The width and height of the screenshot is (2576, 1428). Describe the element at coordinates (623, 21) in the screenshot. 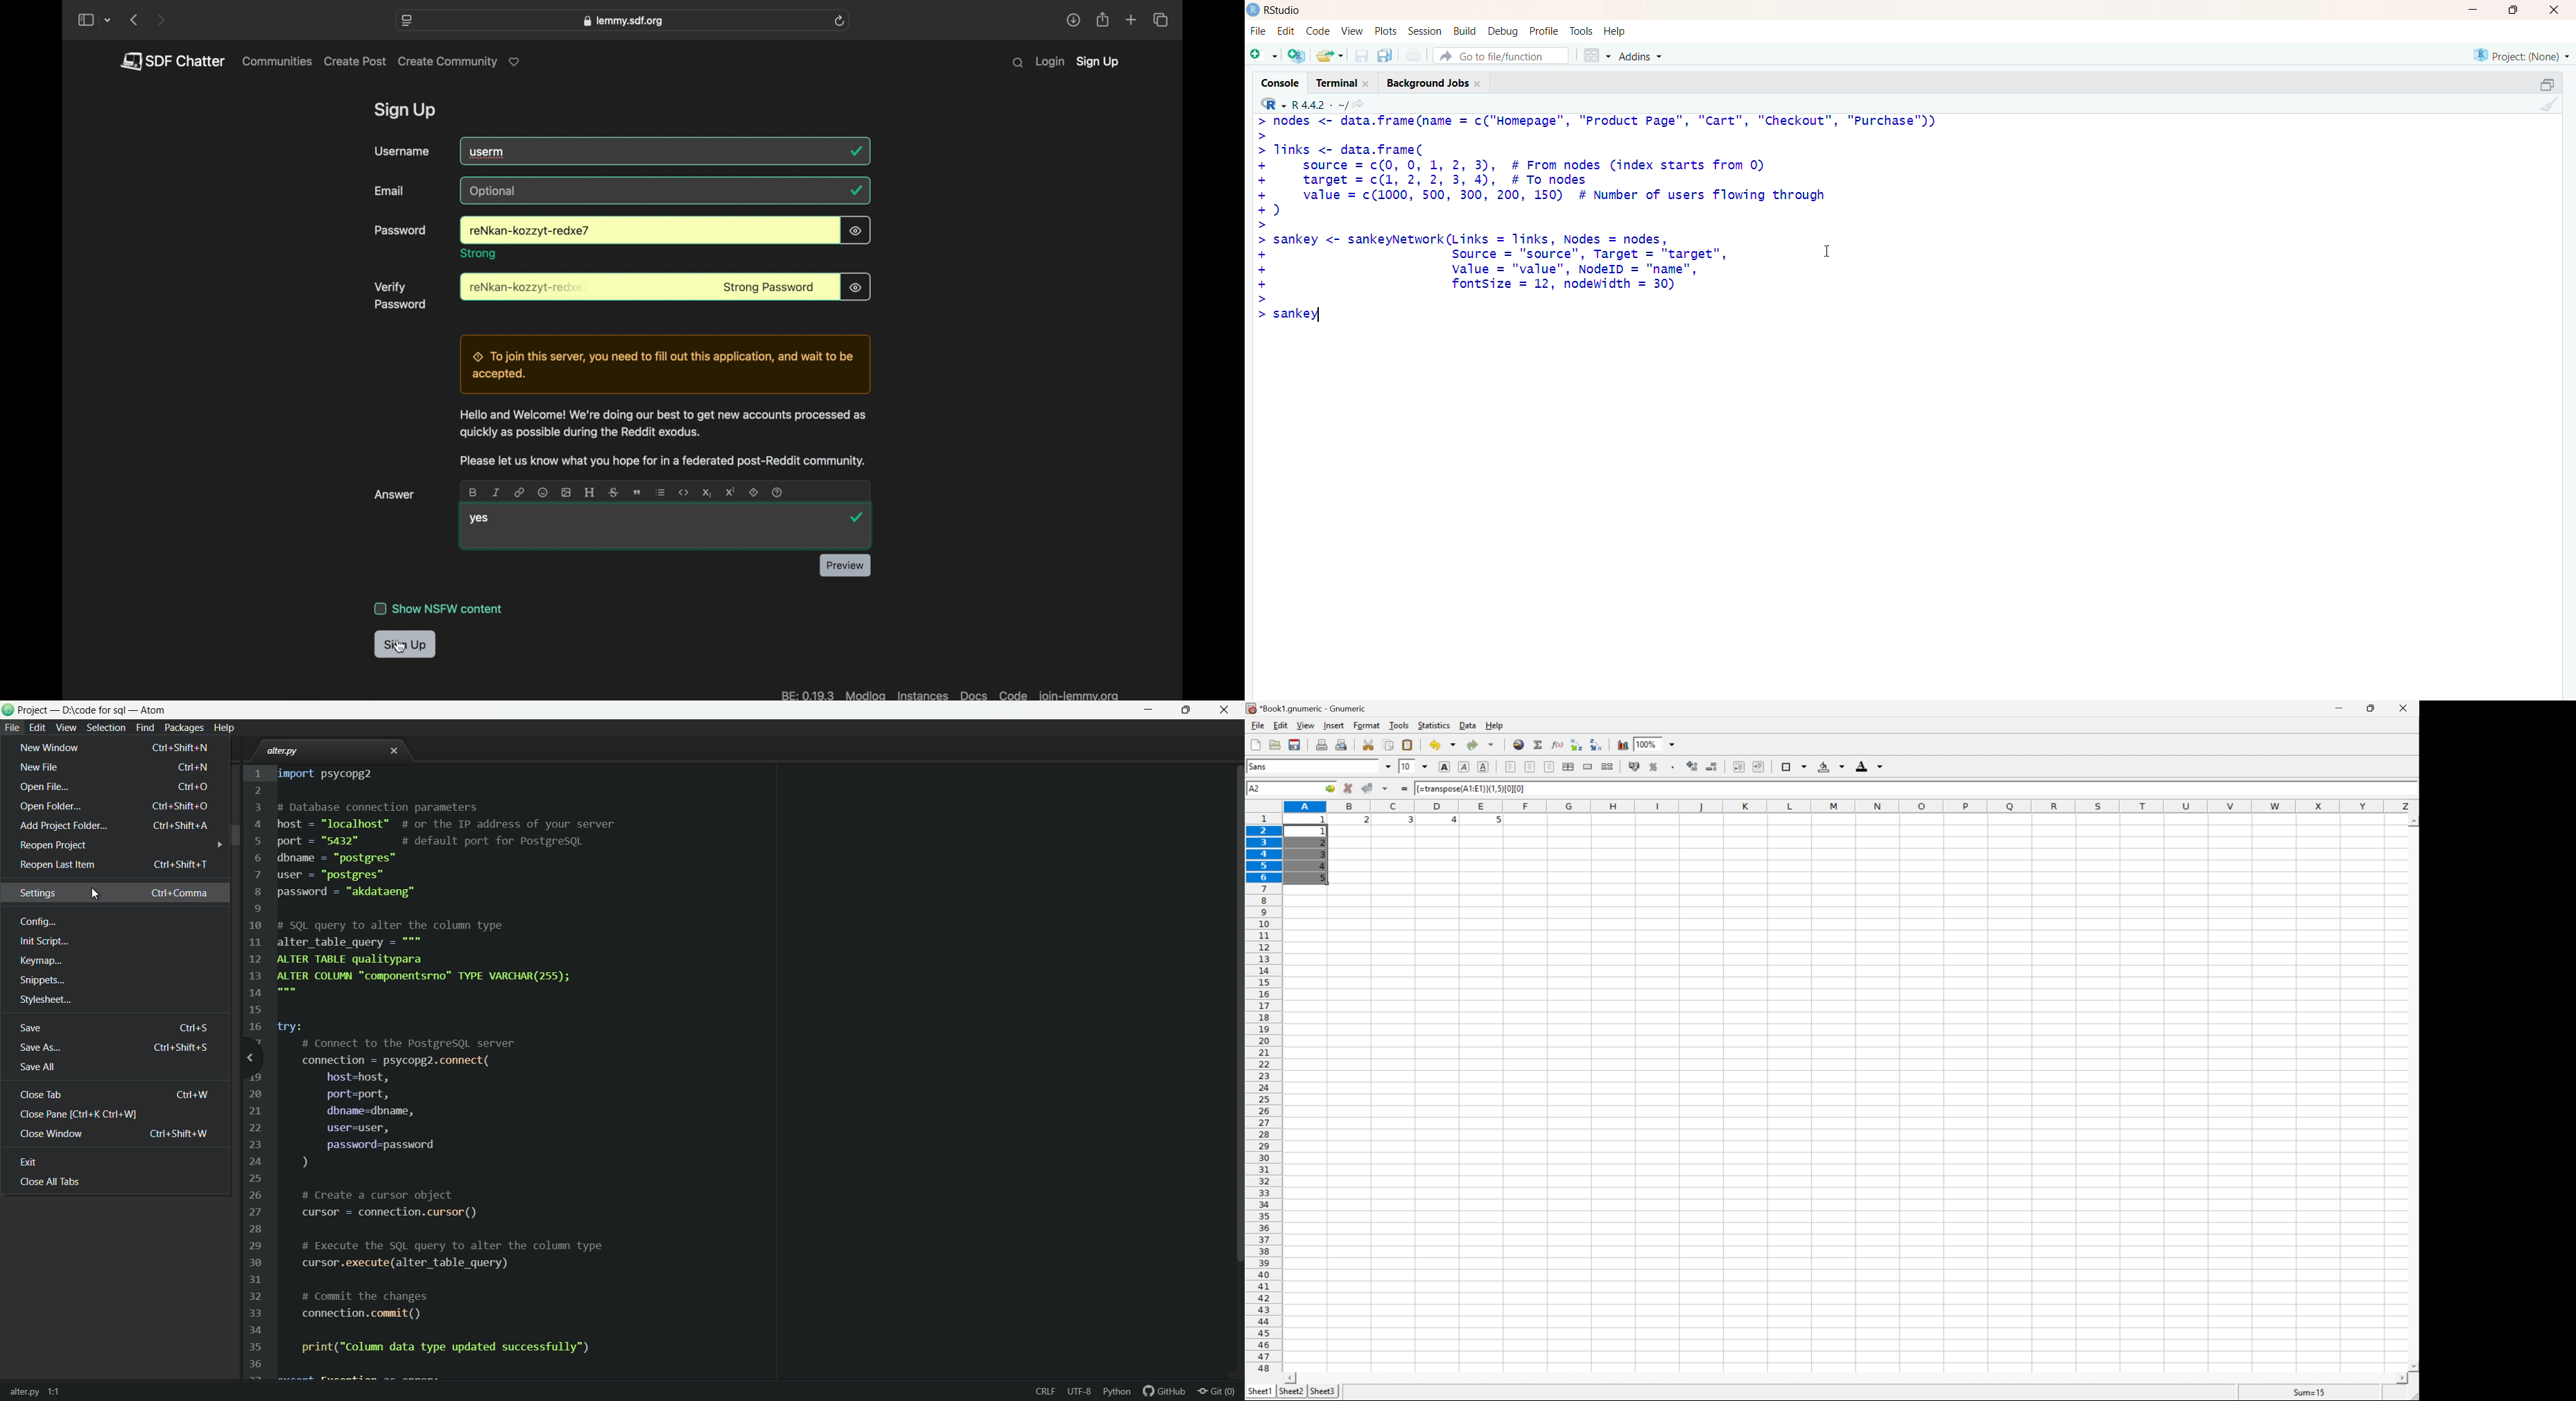

I see `web address` at that location.